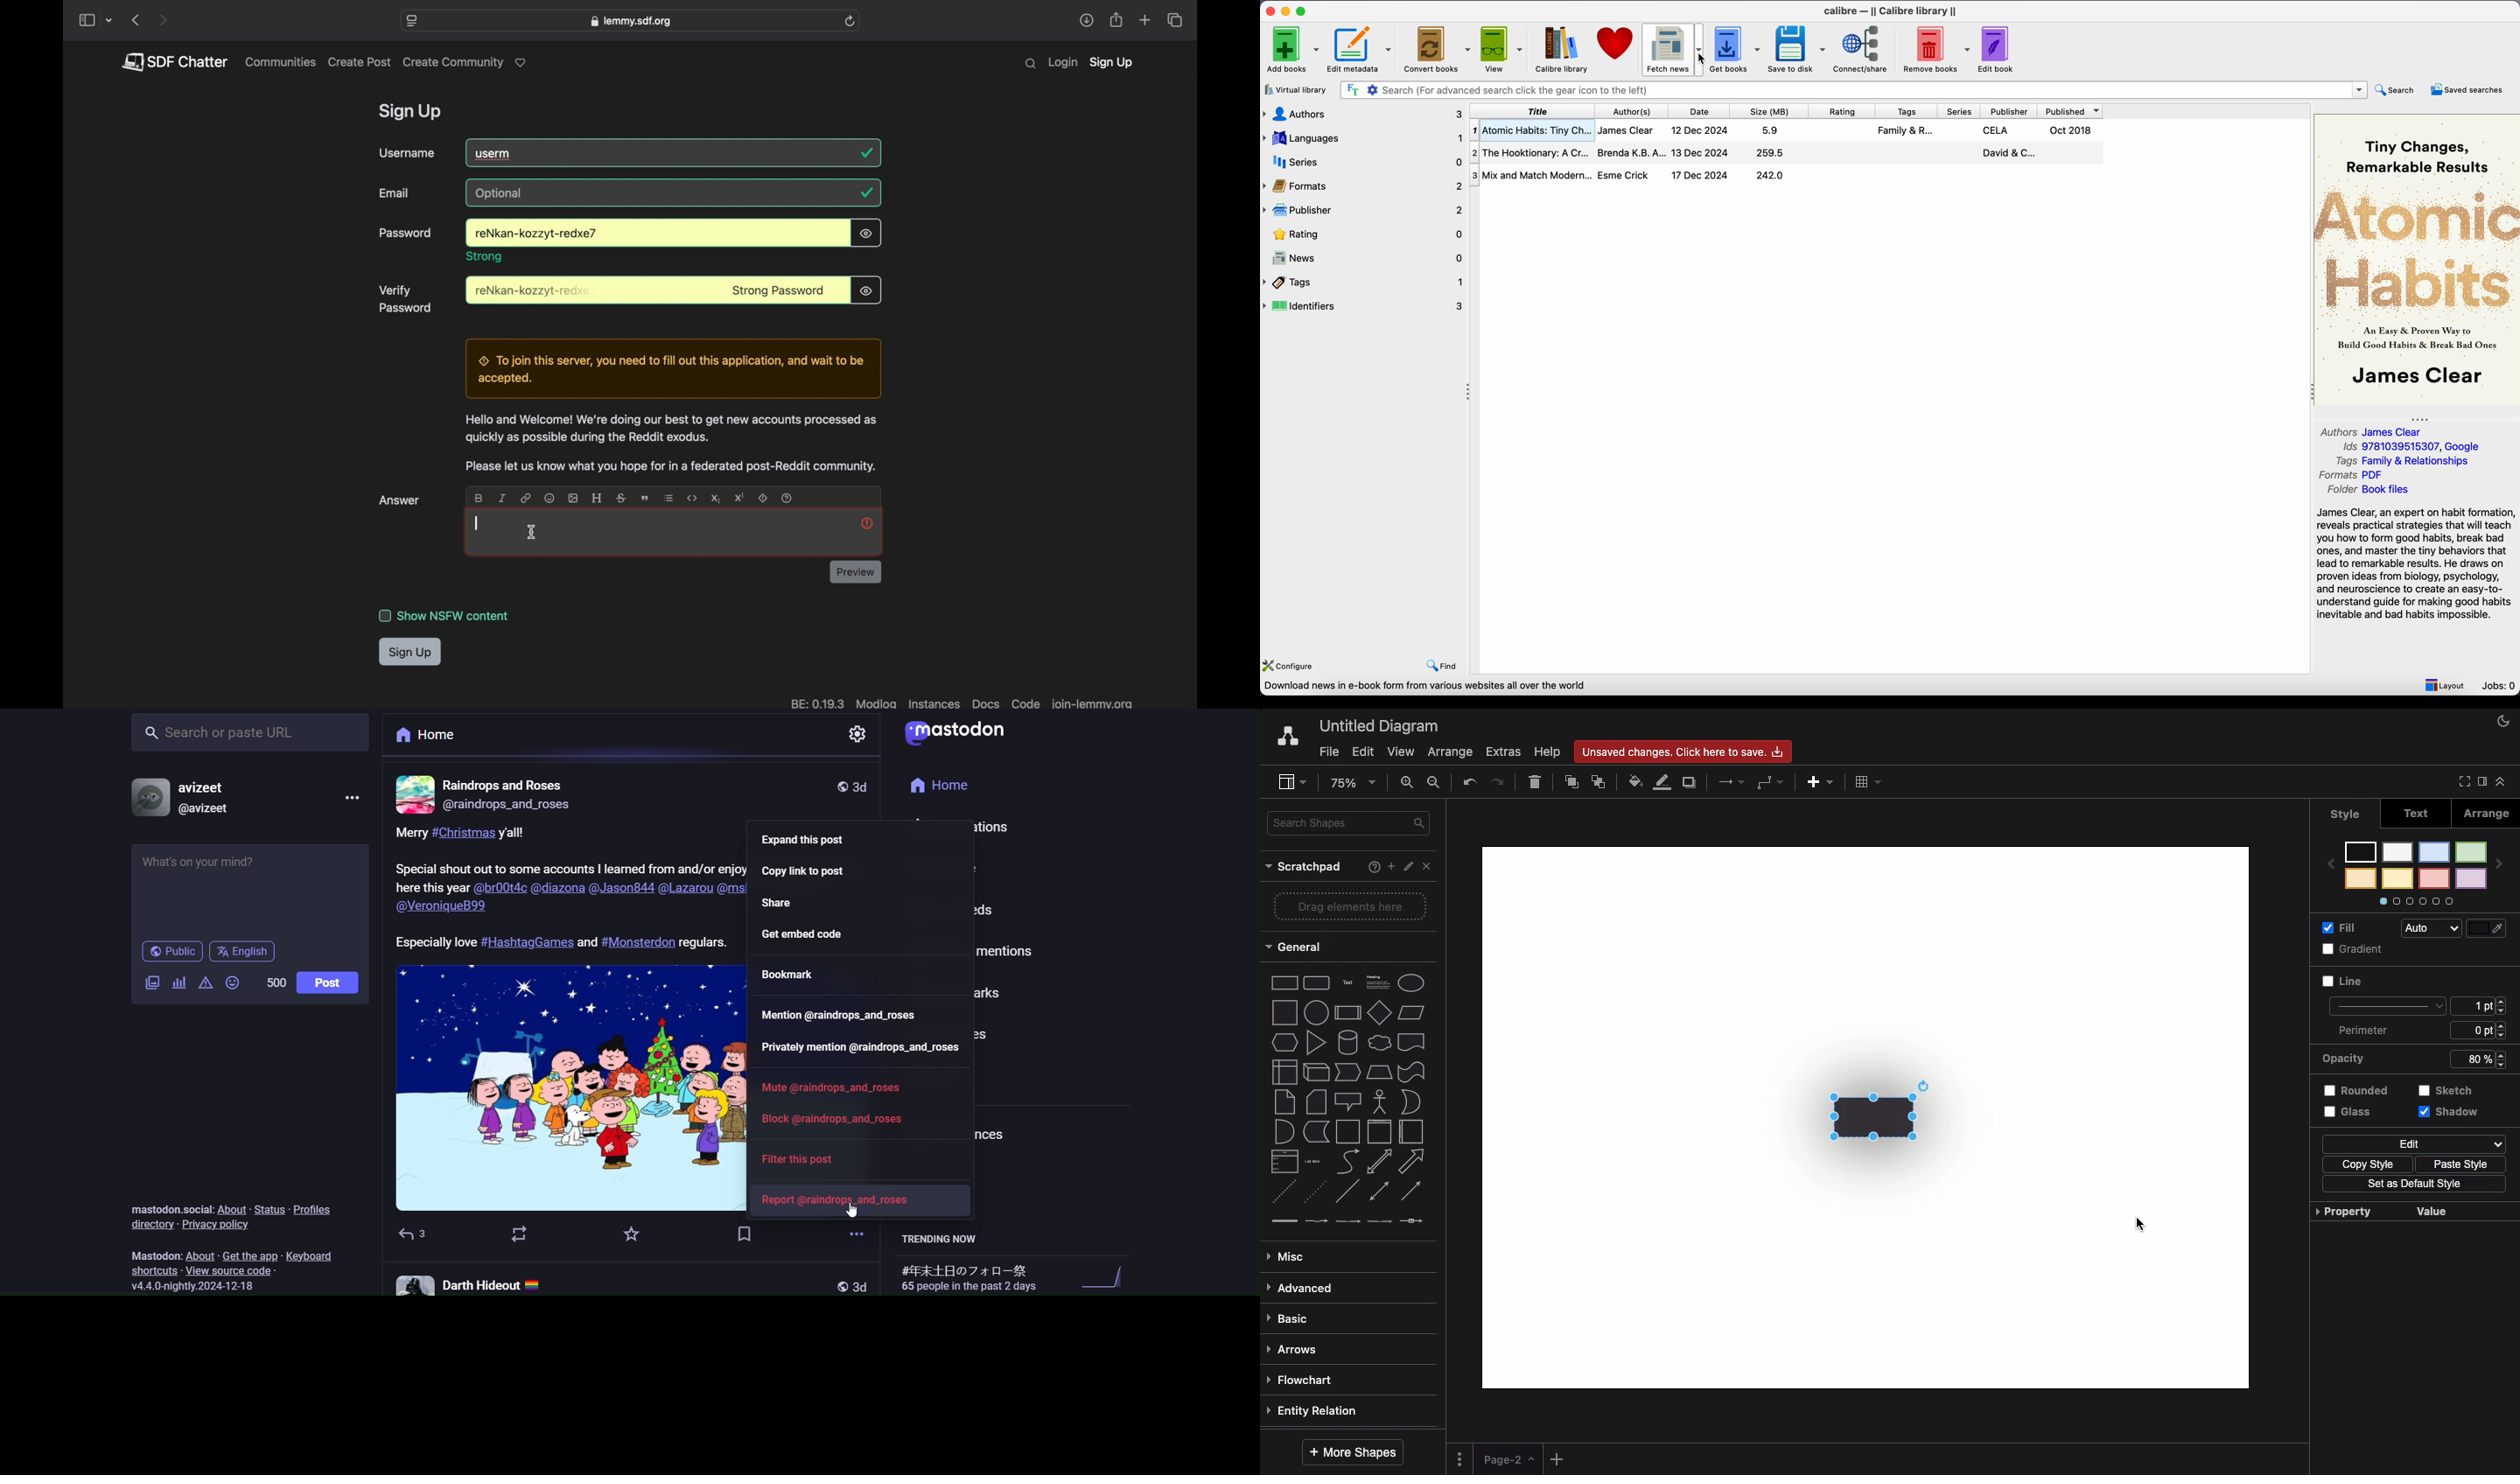 This screenshot has width=2520, height=1484. Describe the element at coordinates (764, 498) in the screenshot. I see `spoiler` at that location.